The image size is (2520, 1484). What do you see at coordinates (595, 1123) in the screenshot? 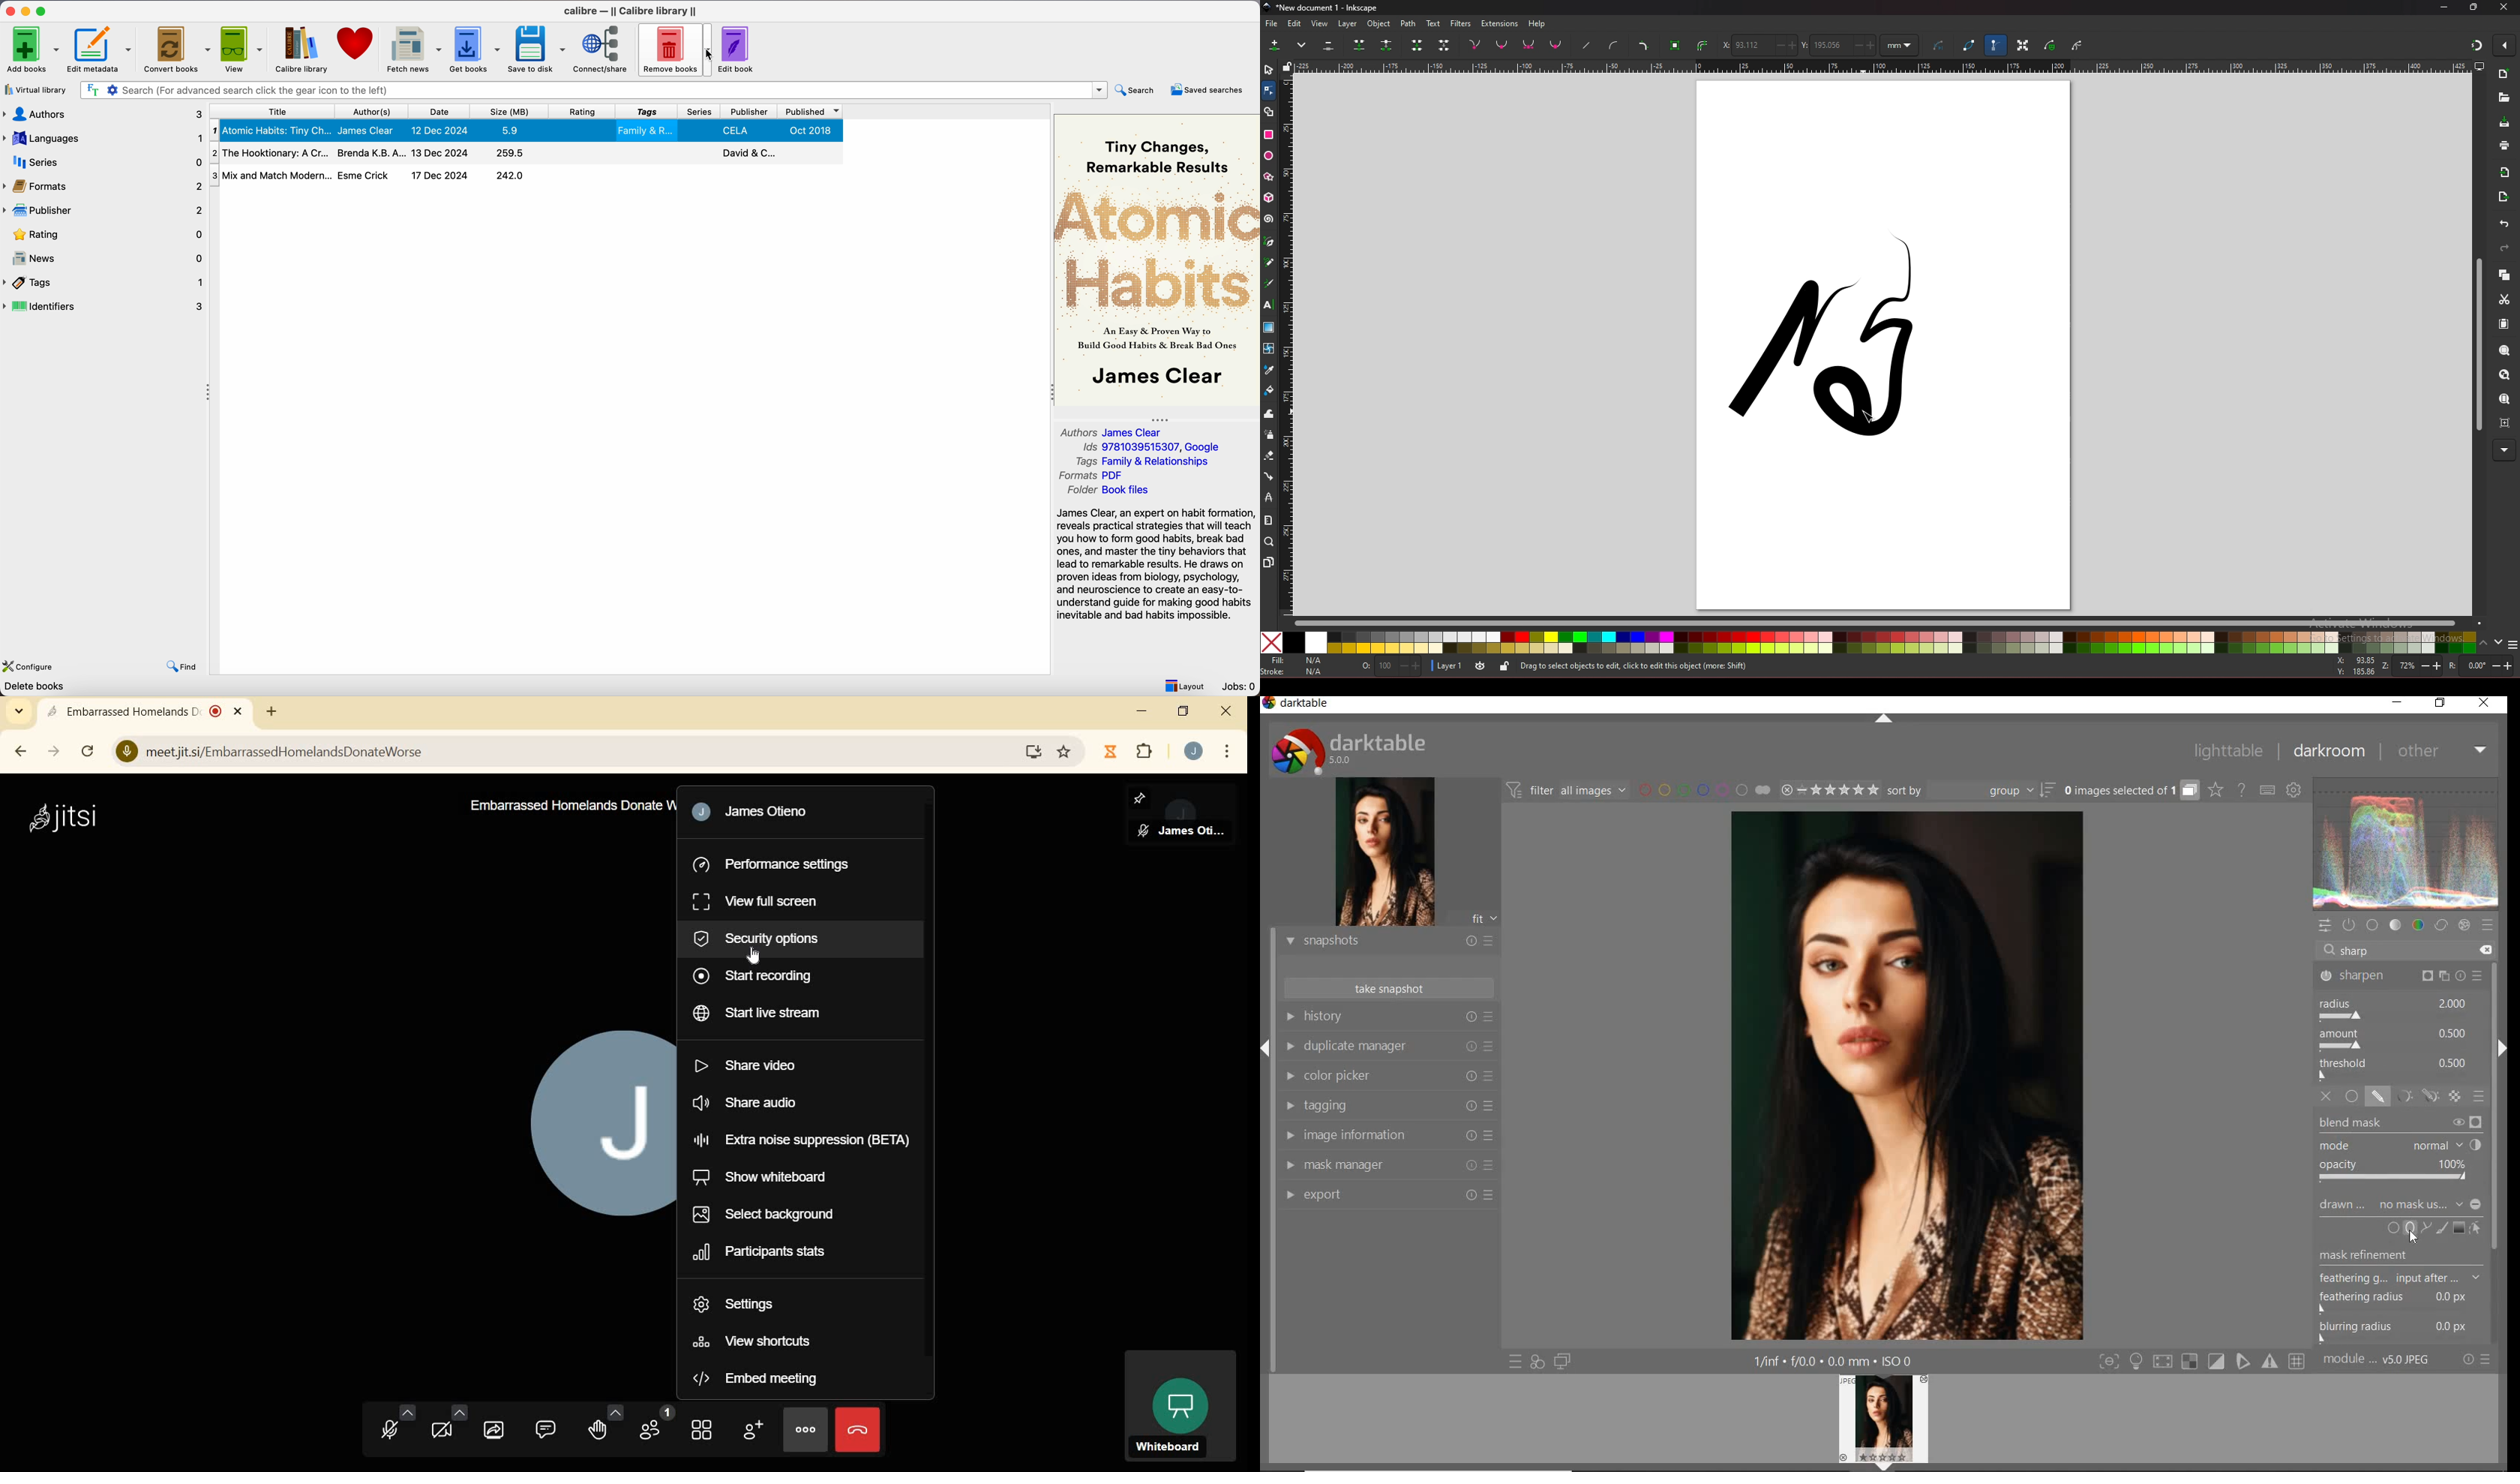
I see `member` at bounding box center [595, 1123].